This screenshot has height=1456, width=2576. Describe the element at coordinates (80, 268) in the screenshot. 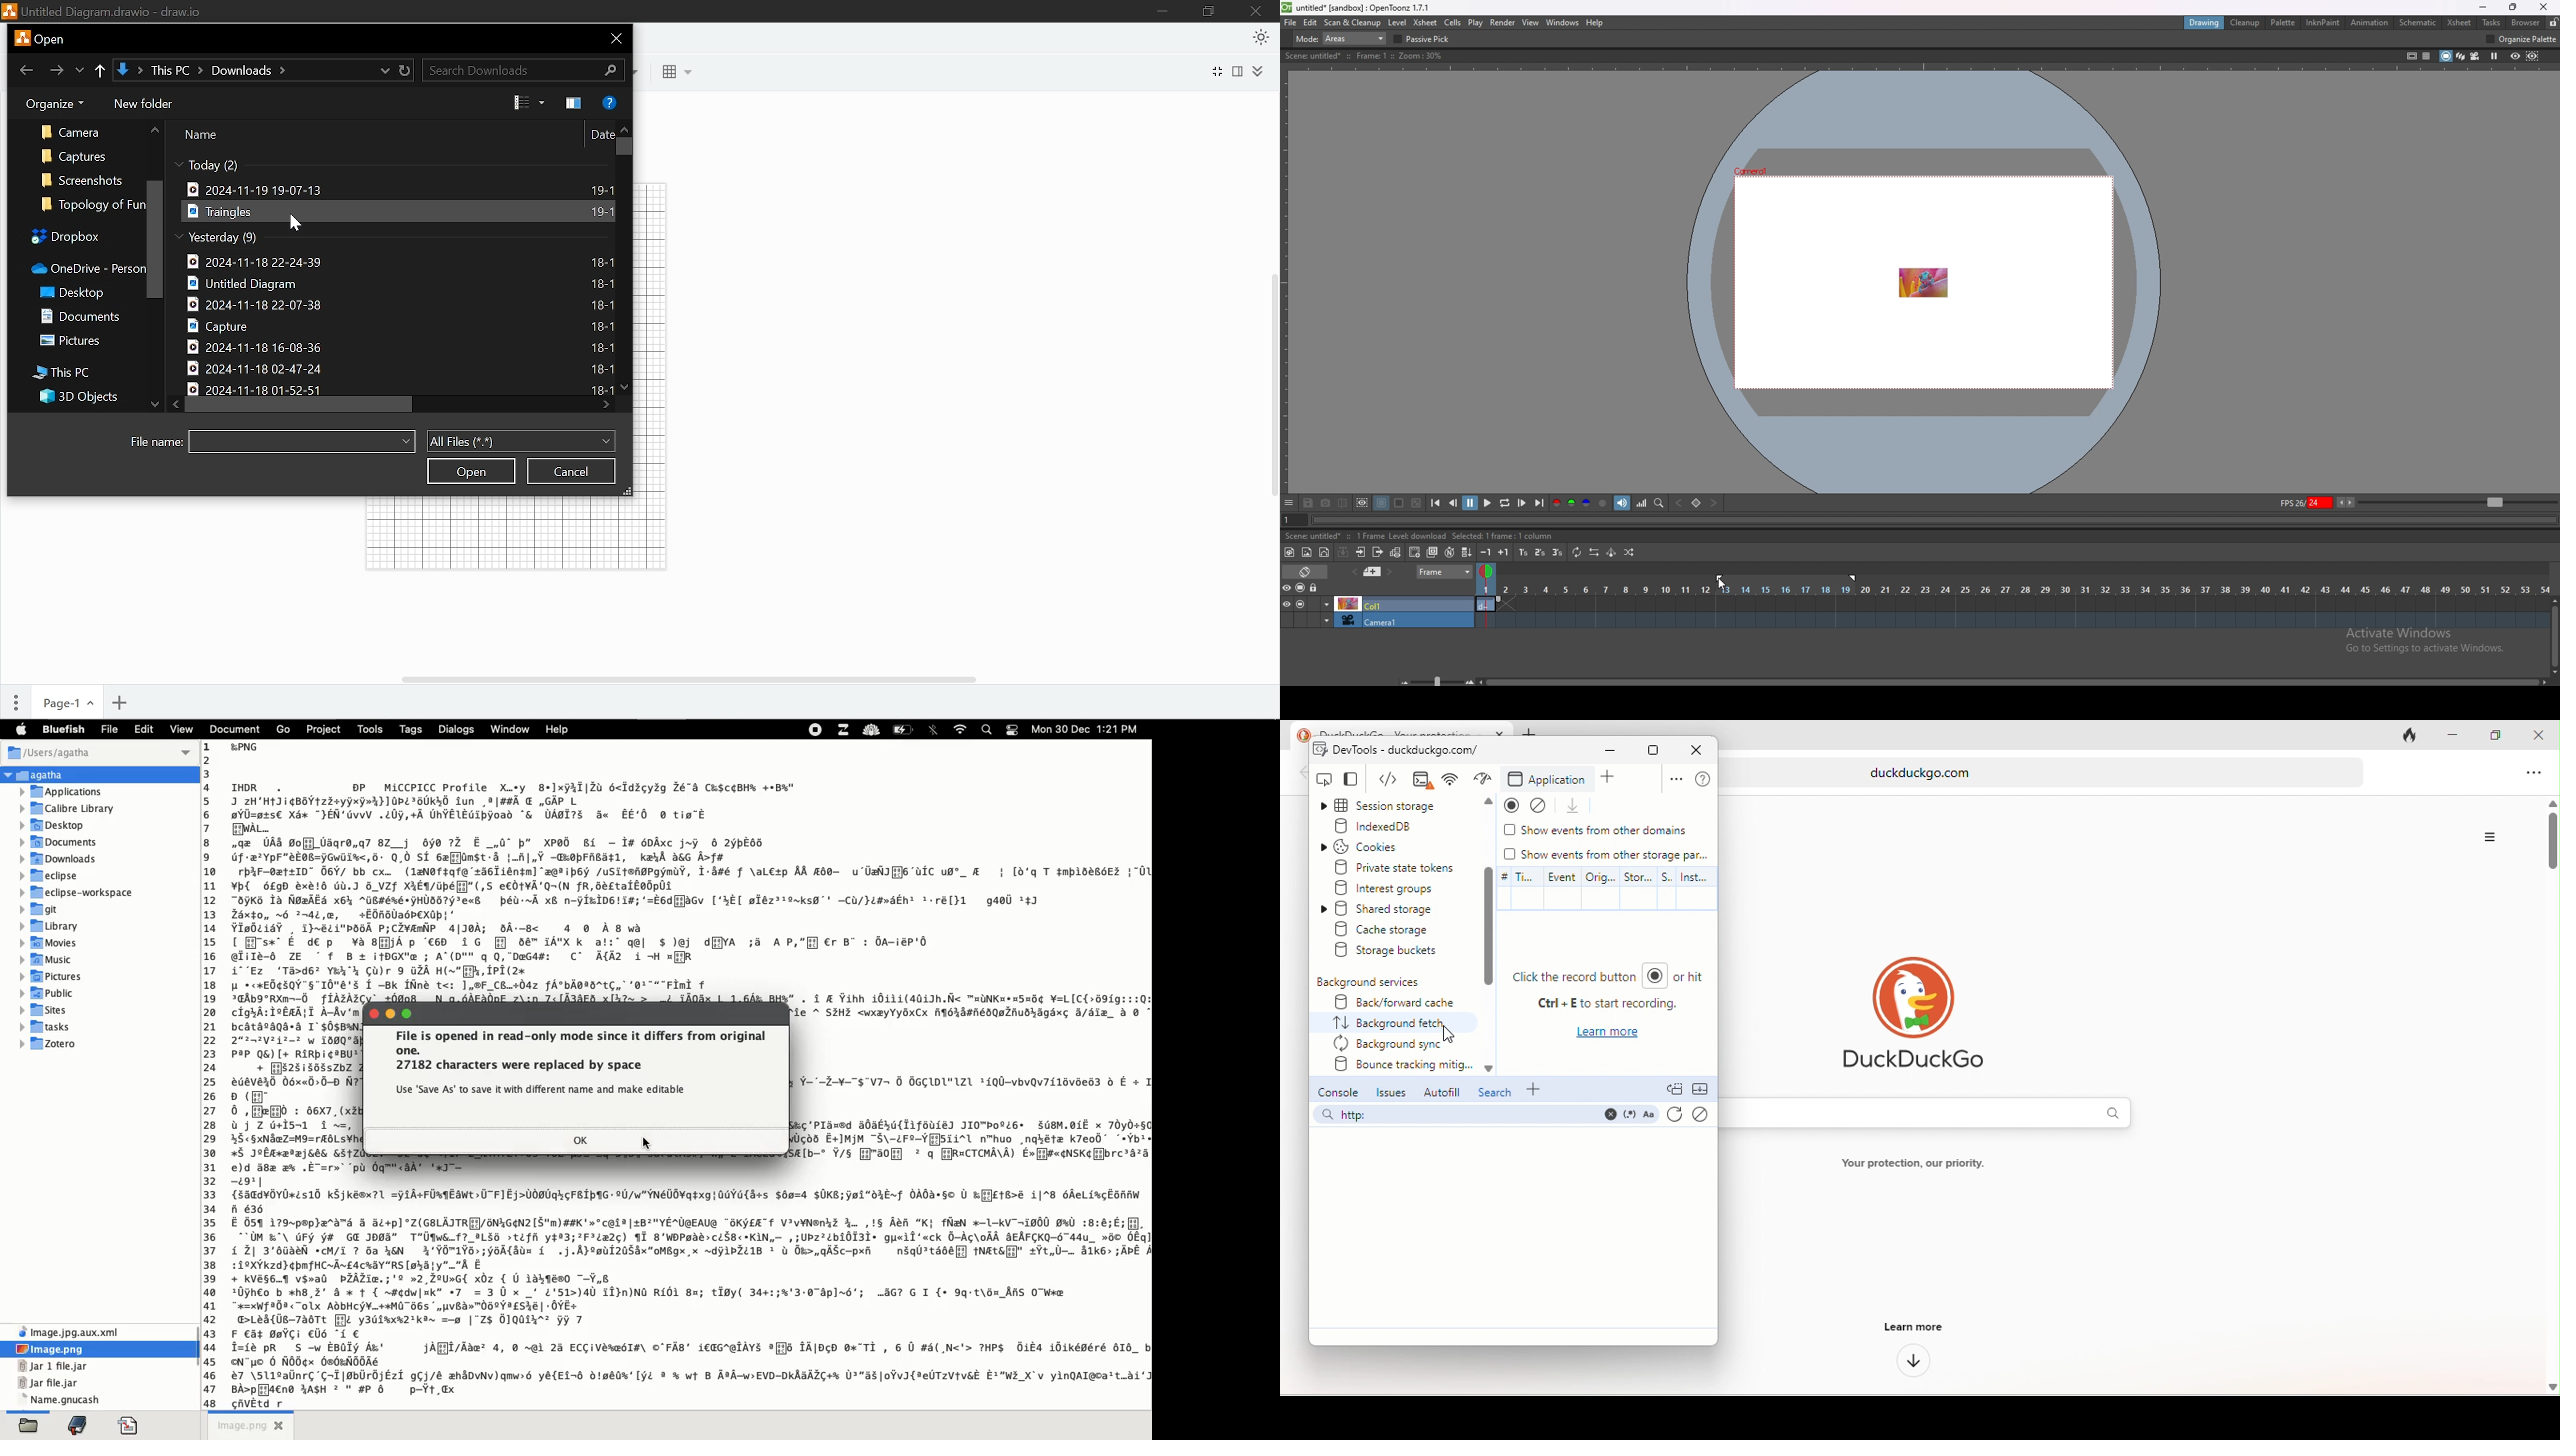

I see `OneDrive-Person` at that location.